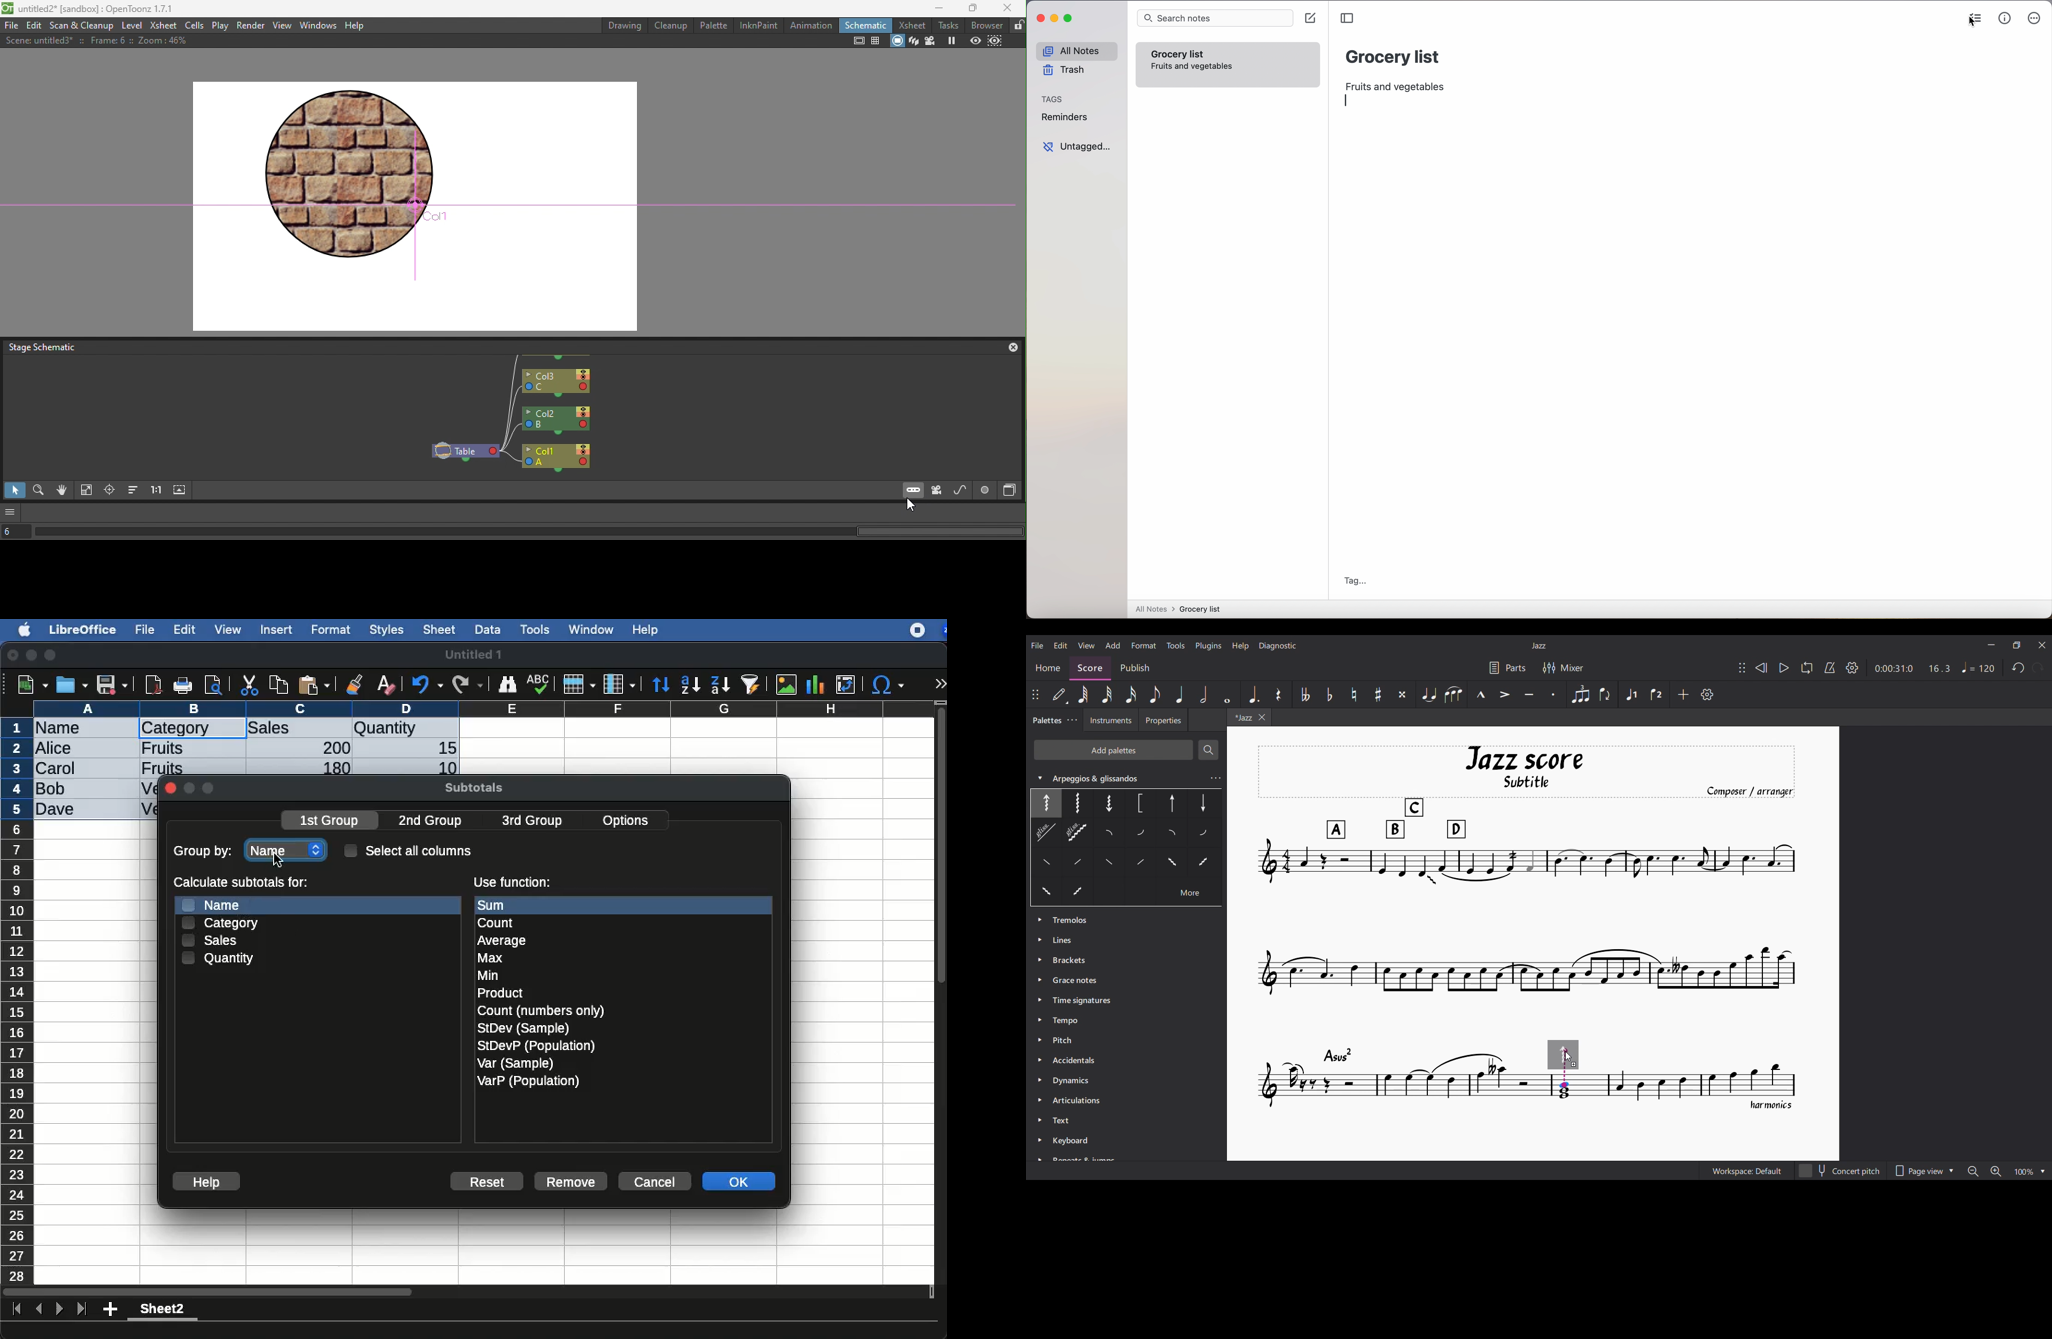 The height and width of the screenshot is (1344, 2072). What do you see at coordinates (1354, 694) in the screenshot?
I see `Toggle natural` at bounding box center [1354, 694].